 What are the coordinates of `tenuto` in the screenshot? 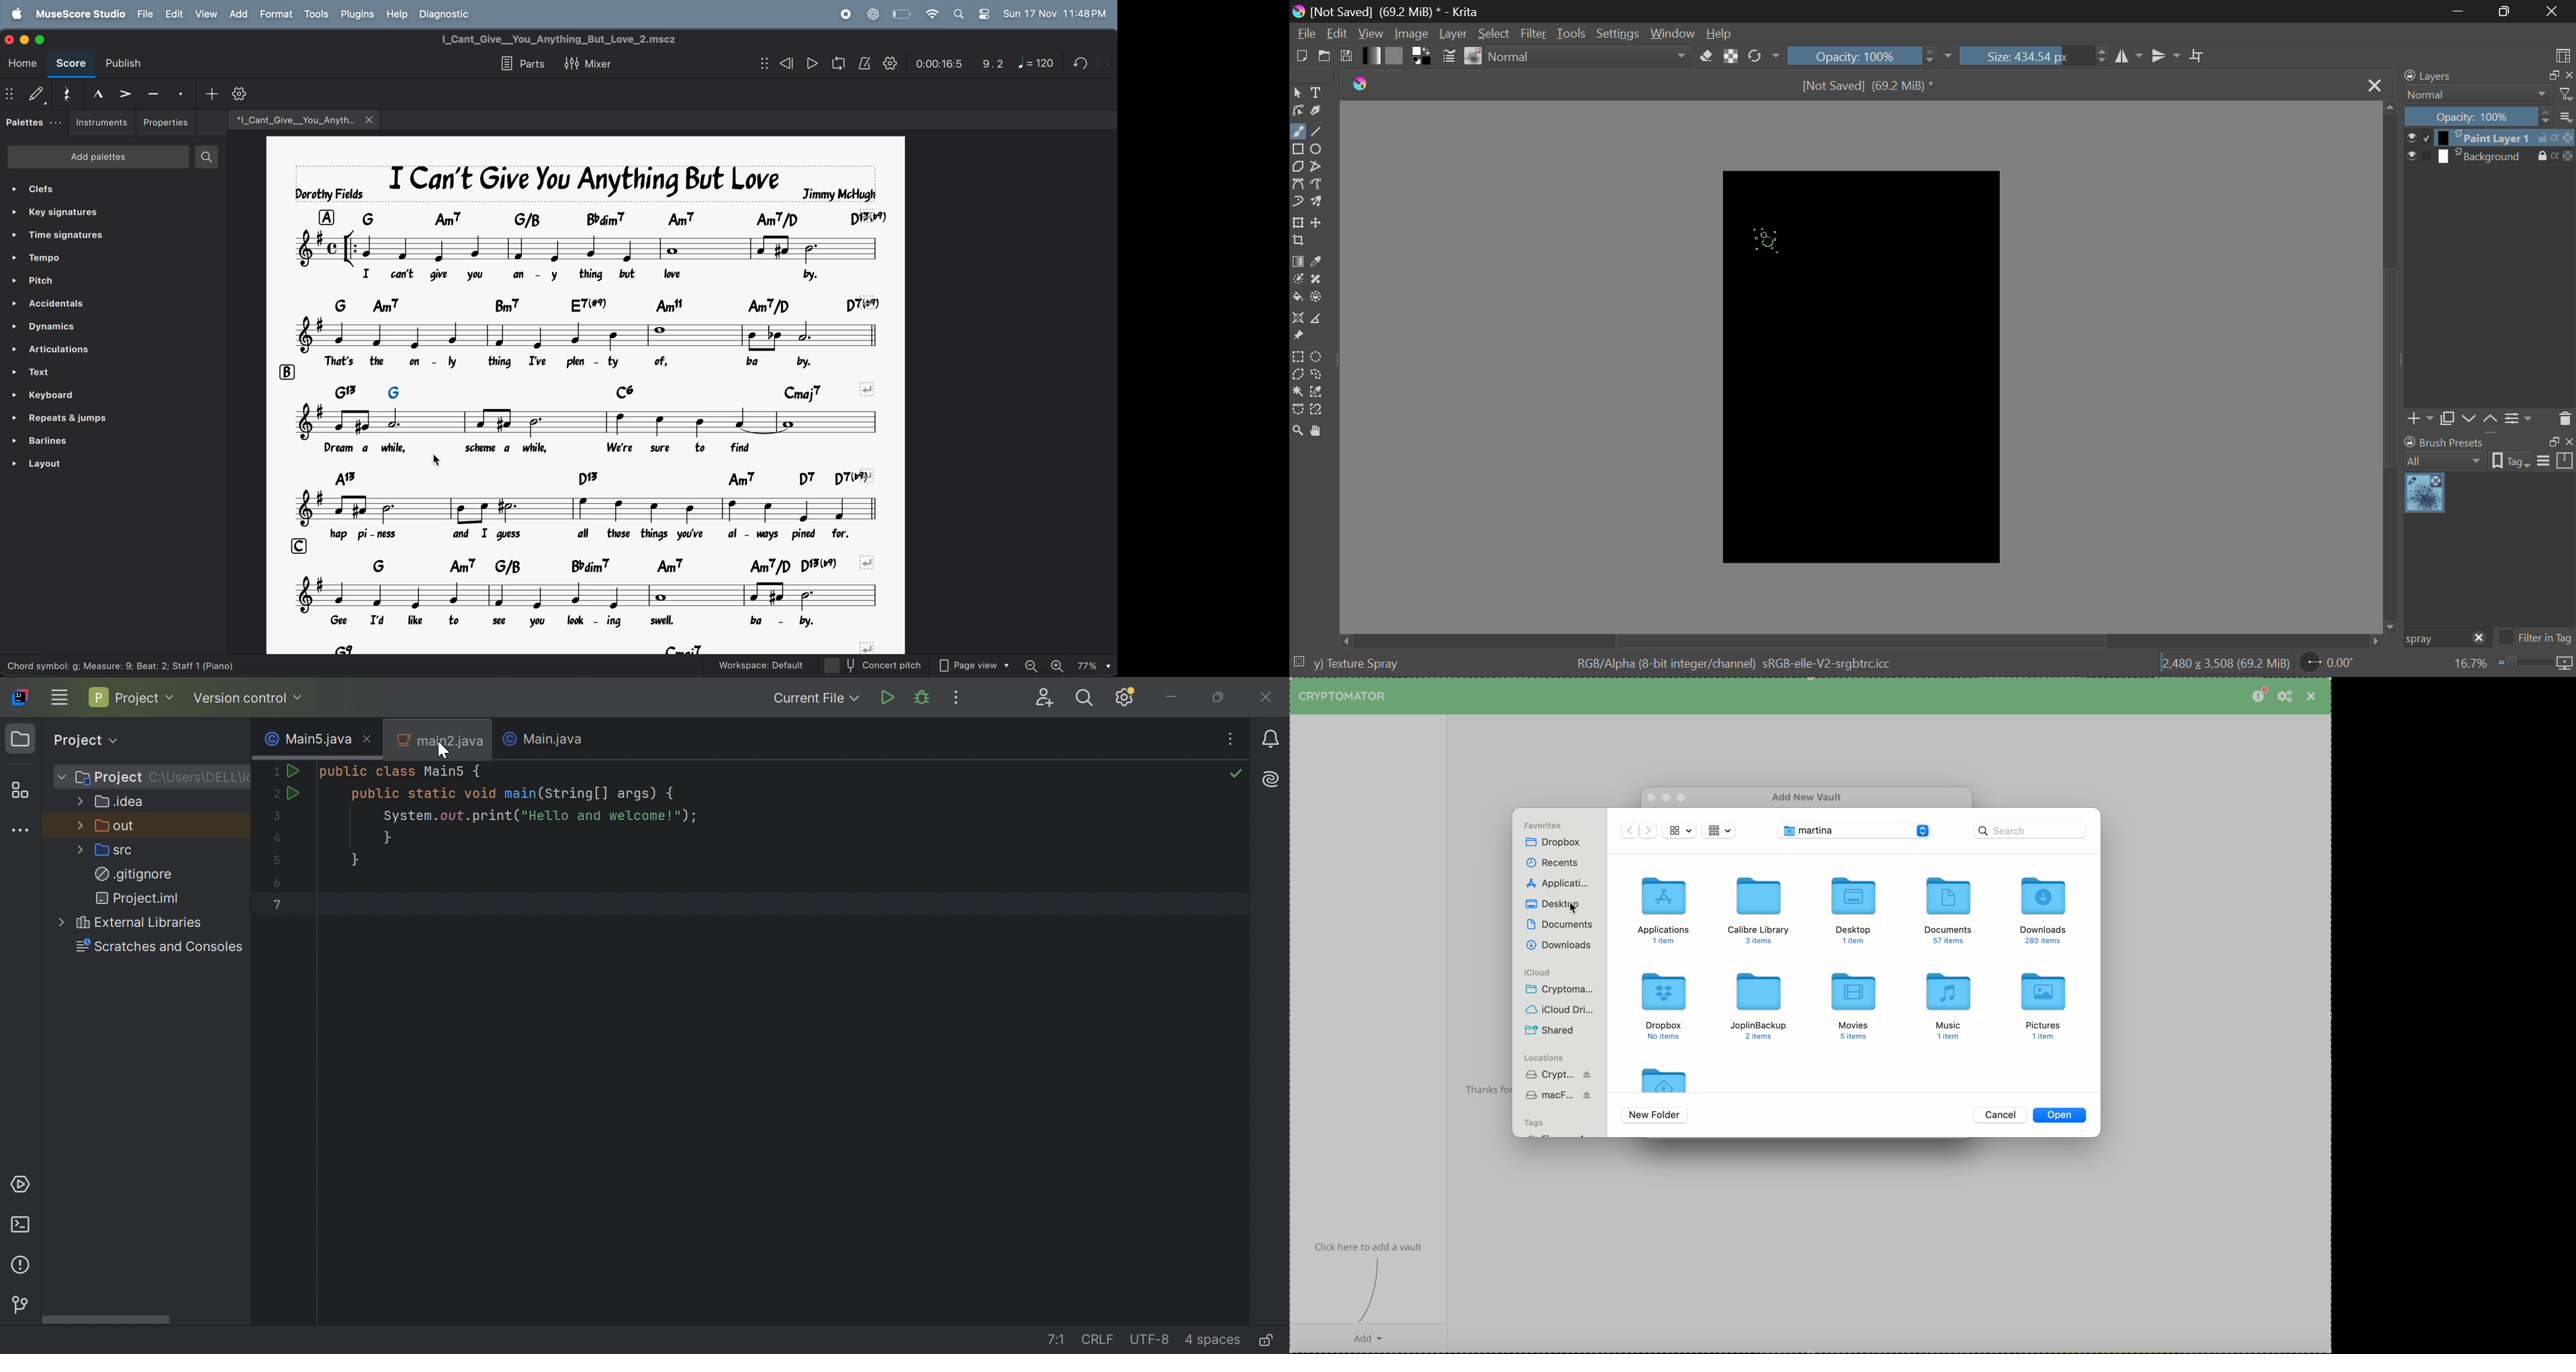 It's located at (156, 93).